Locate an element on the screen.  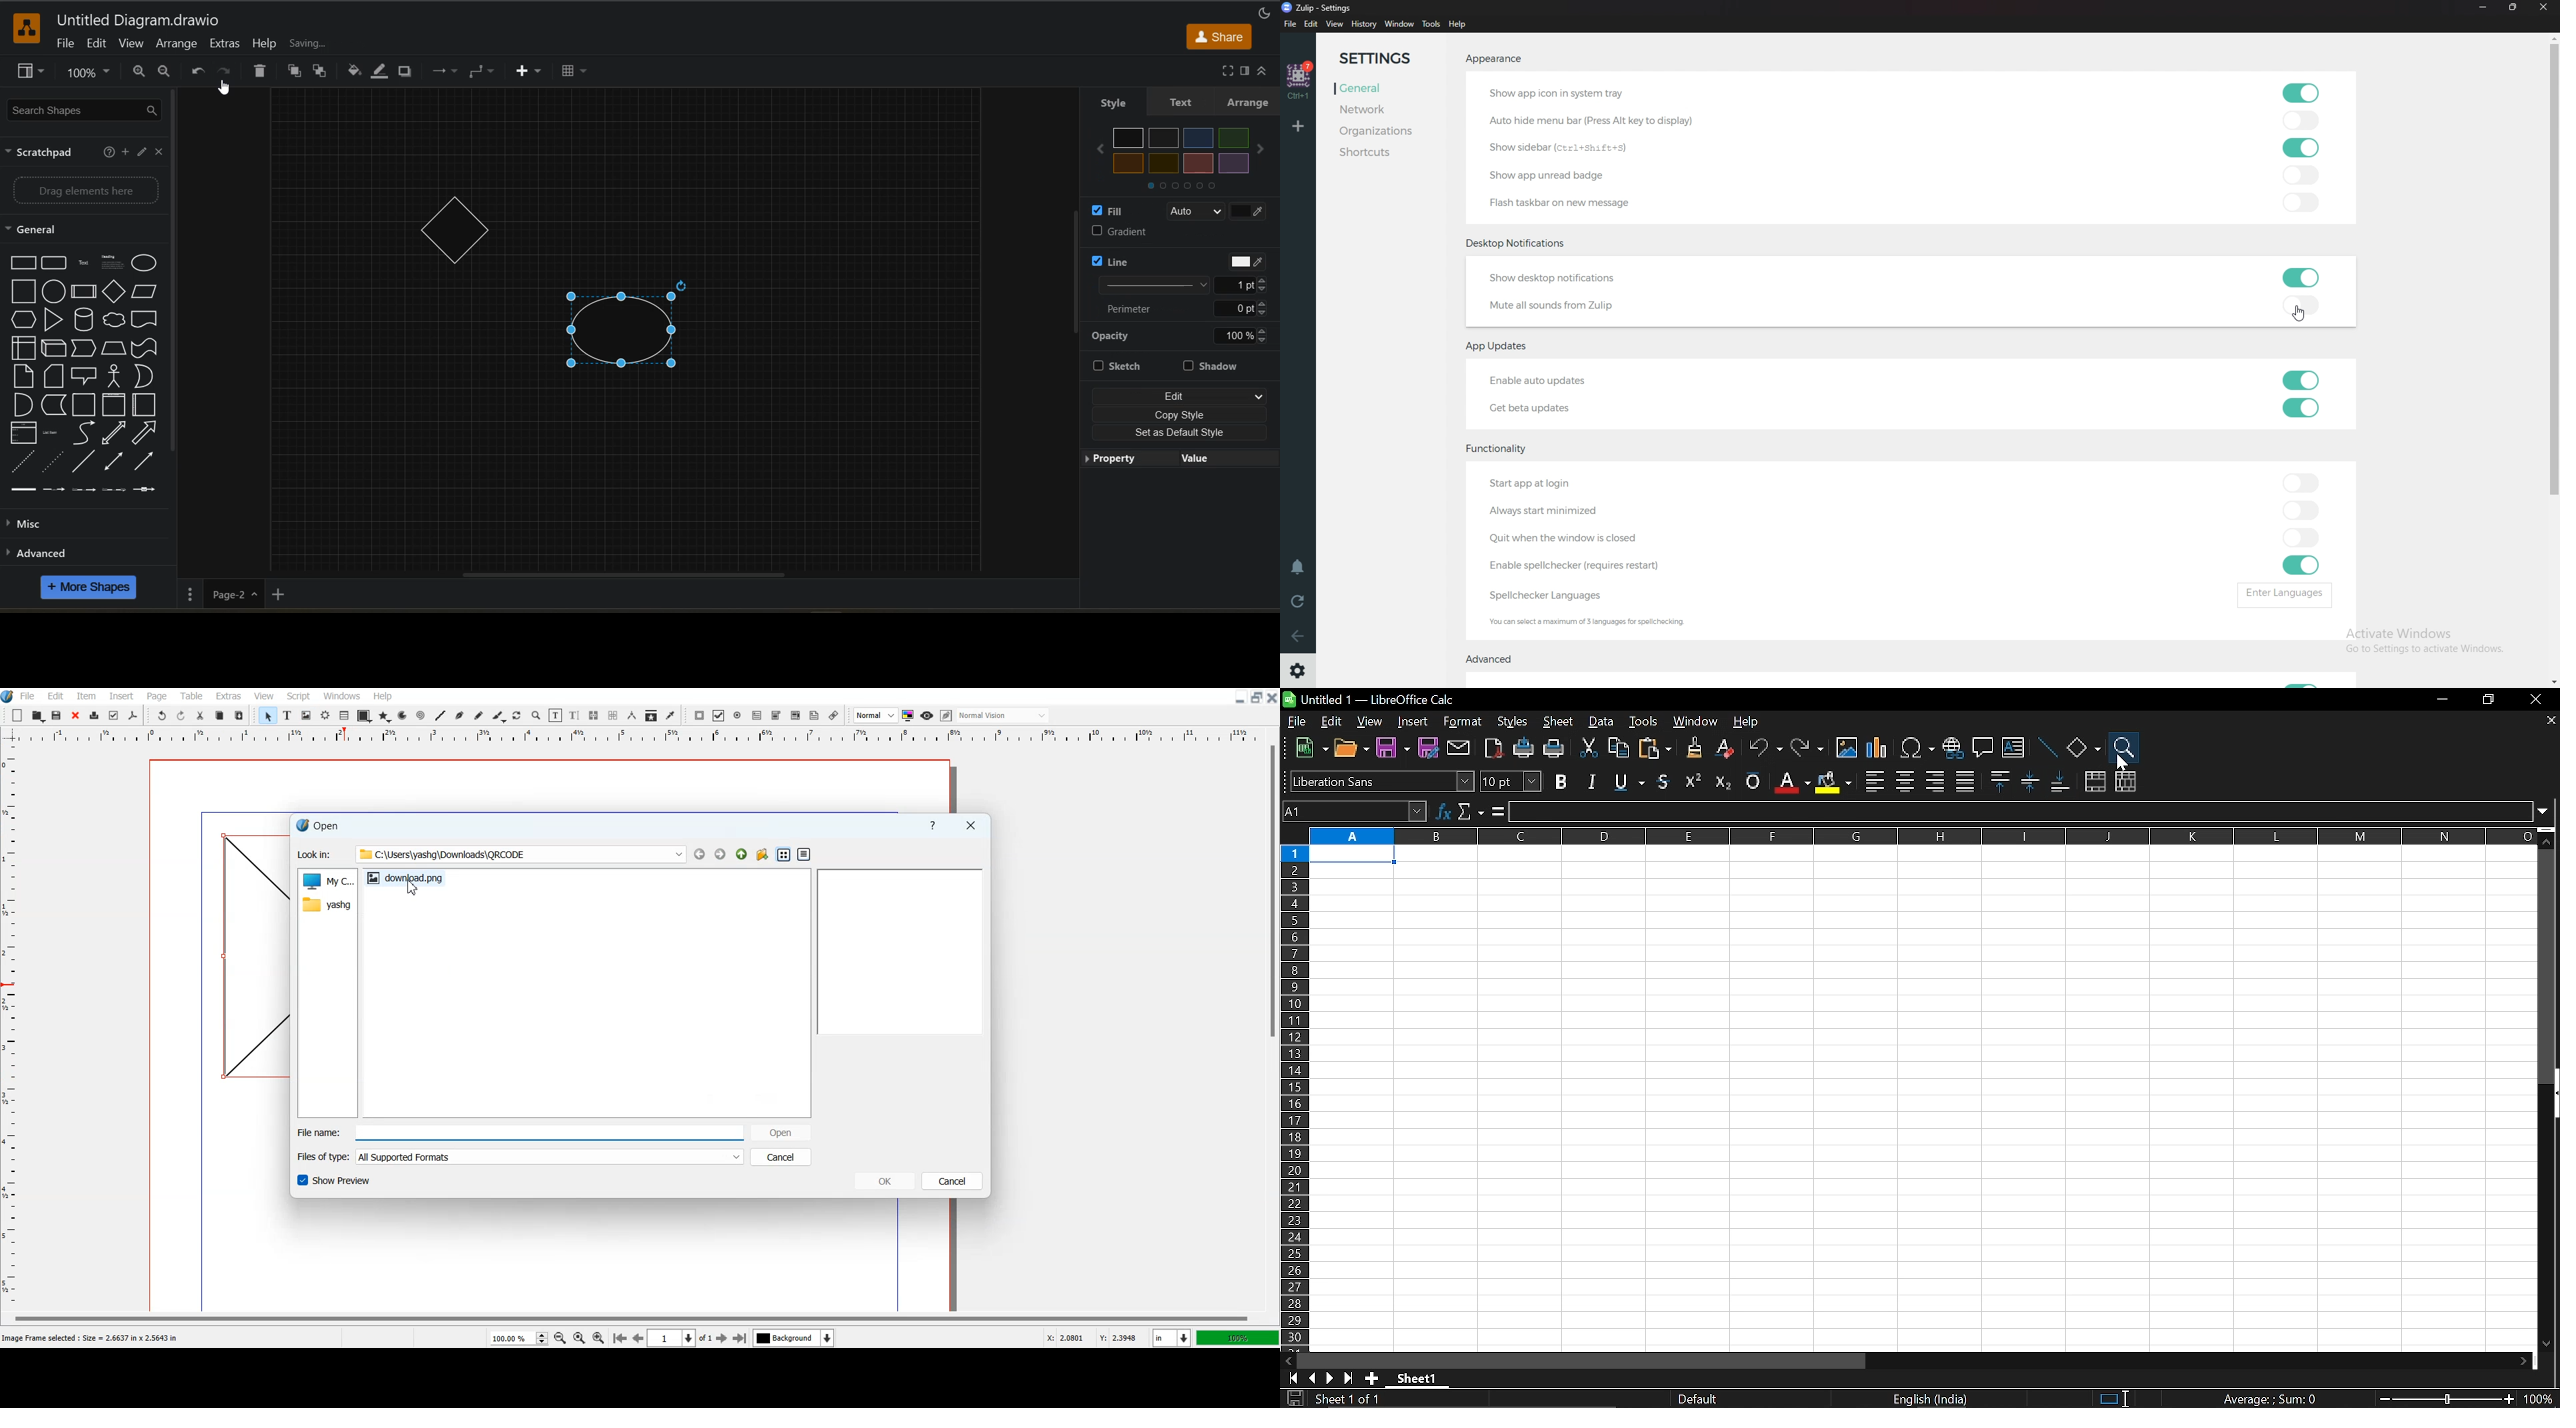
view is located at coordinates (34, 73).